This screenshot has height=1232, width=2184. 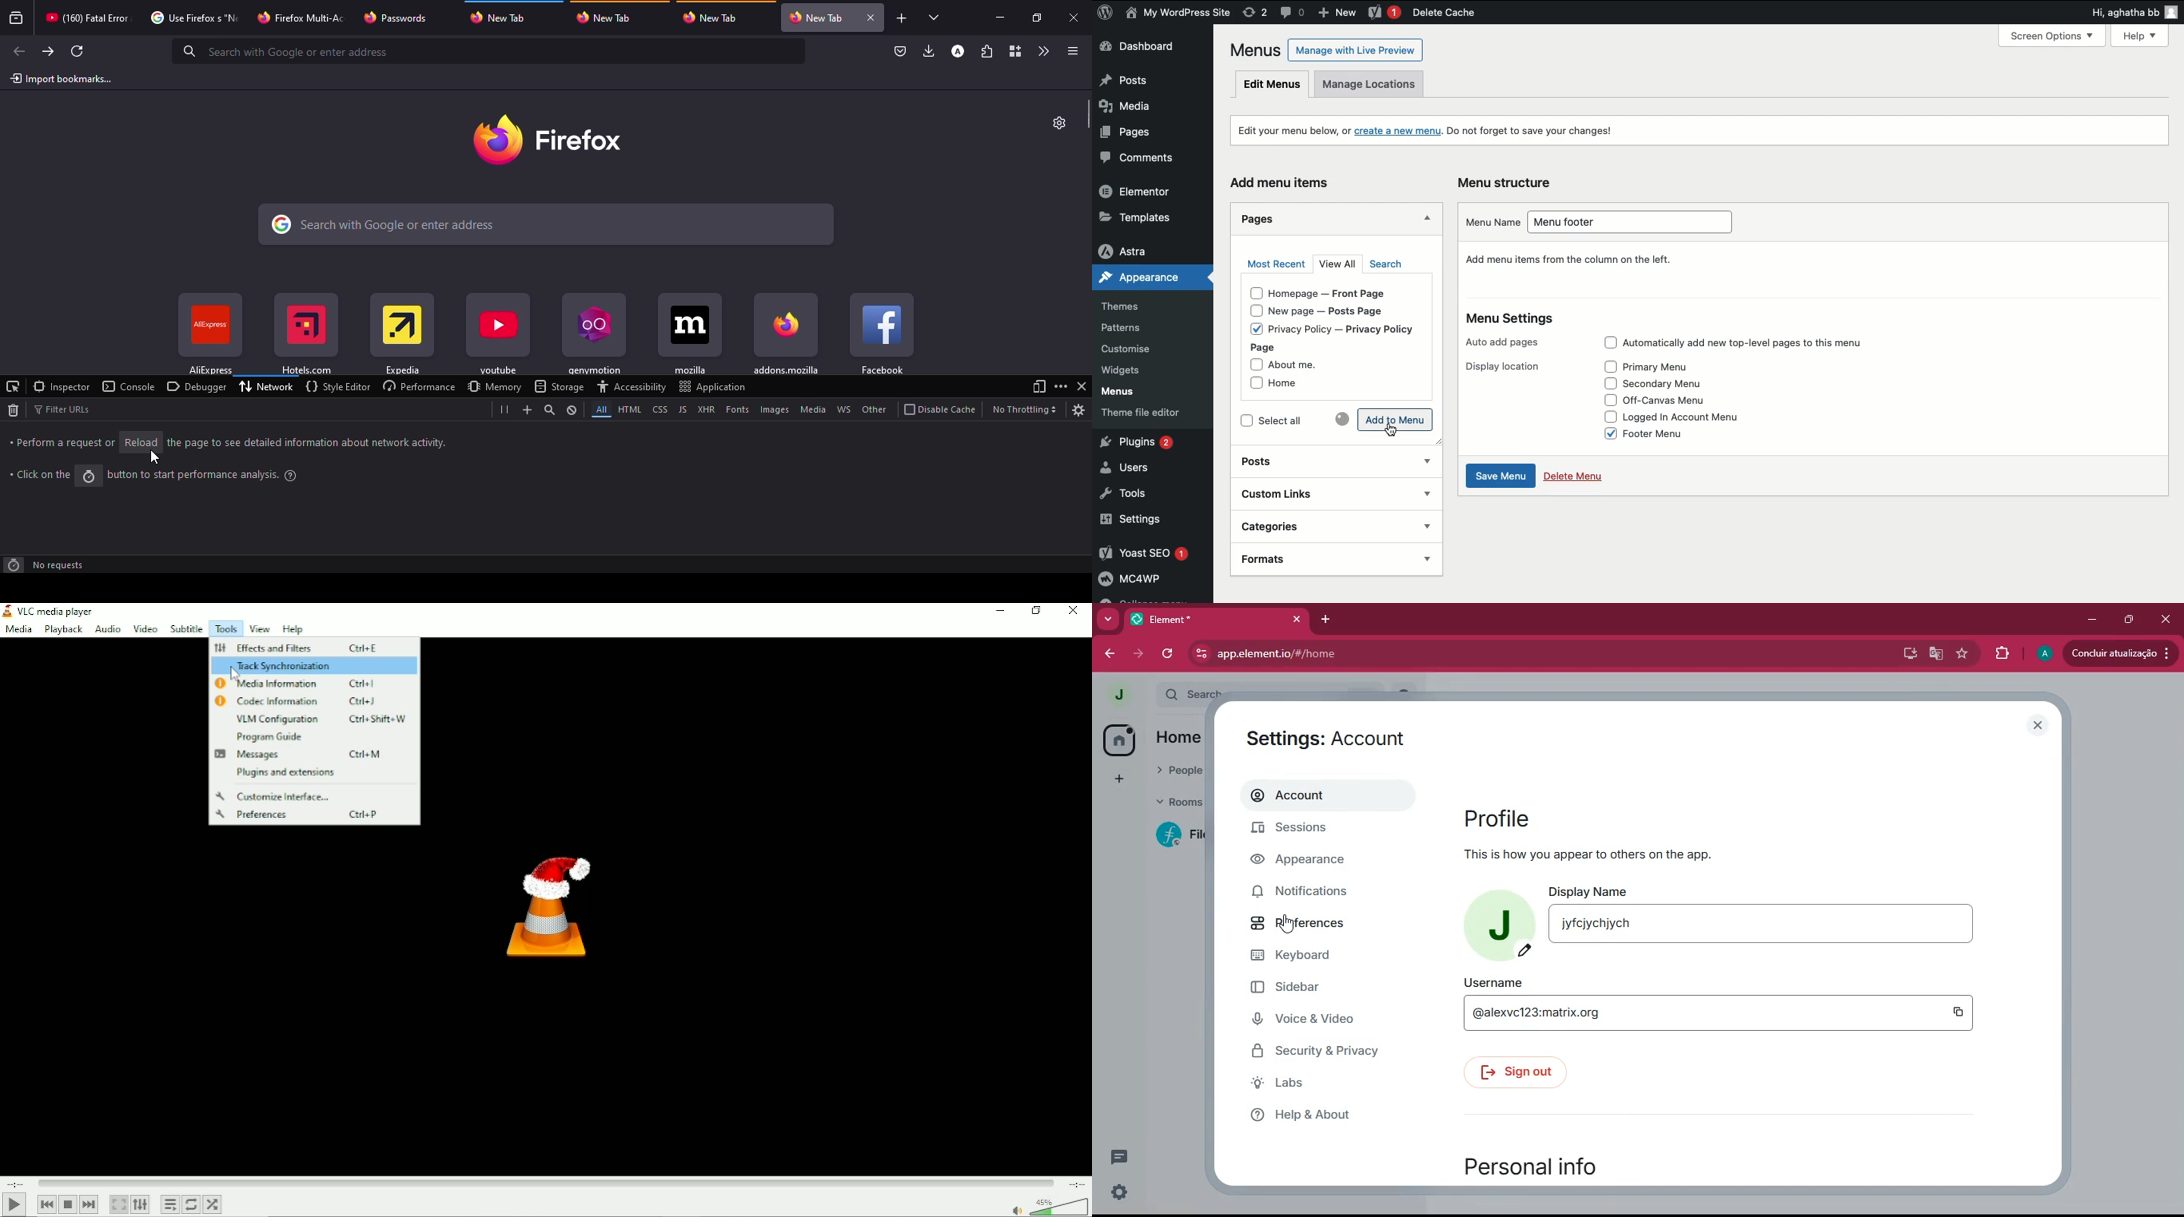 What do you see at coordinates (1605, 433) in the screenshot?
I see `Check box` at bounding box center [1605, 433].